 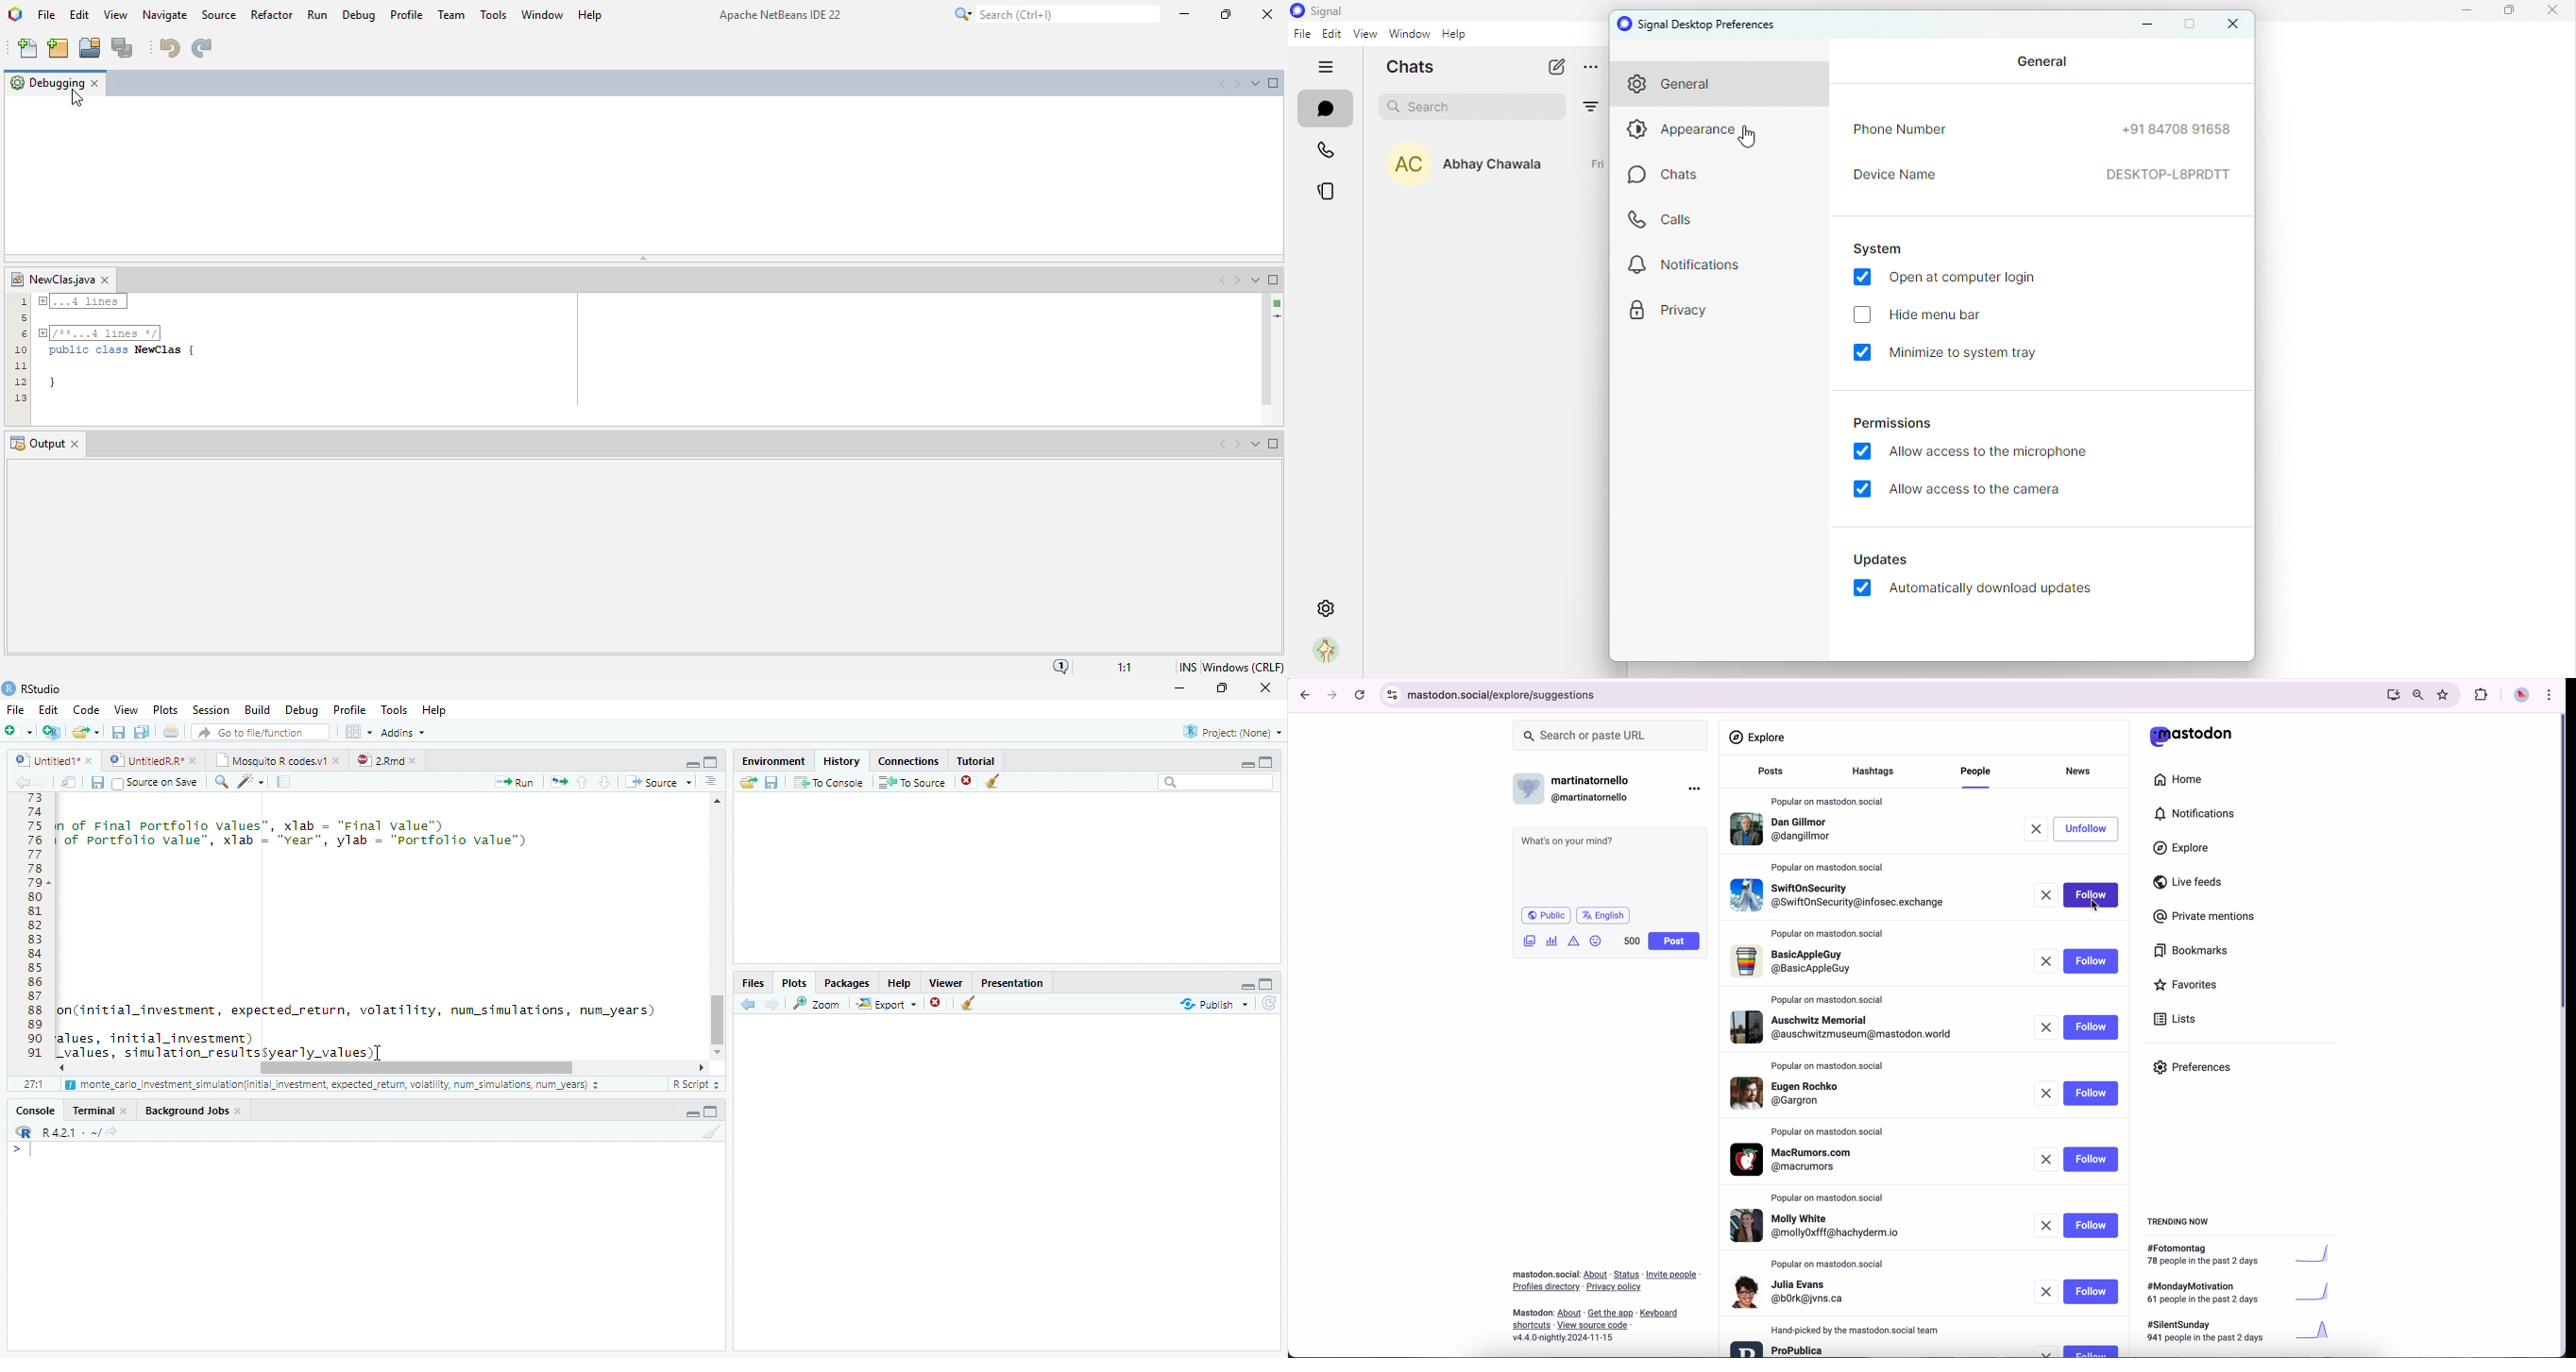 I want to click on attach image, so click(x=1530, y=940).